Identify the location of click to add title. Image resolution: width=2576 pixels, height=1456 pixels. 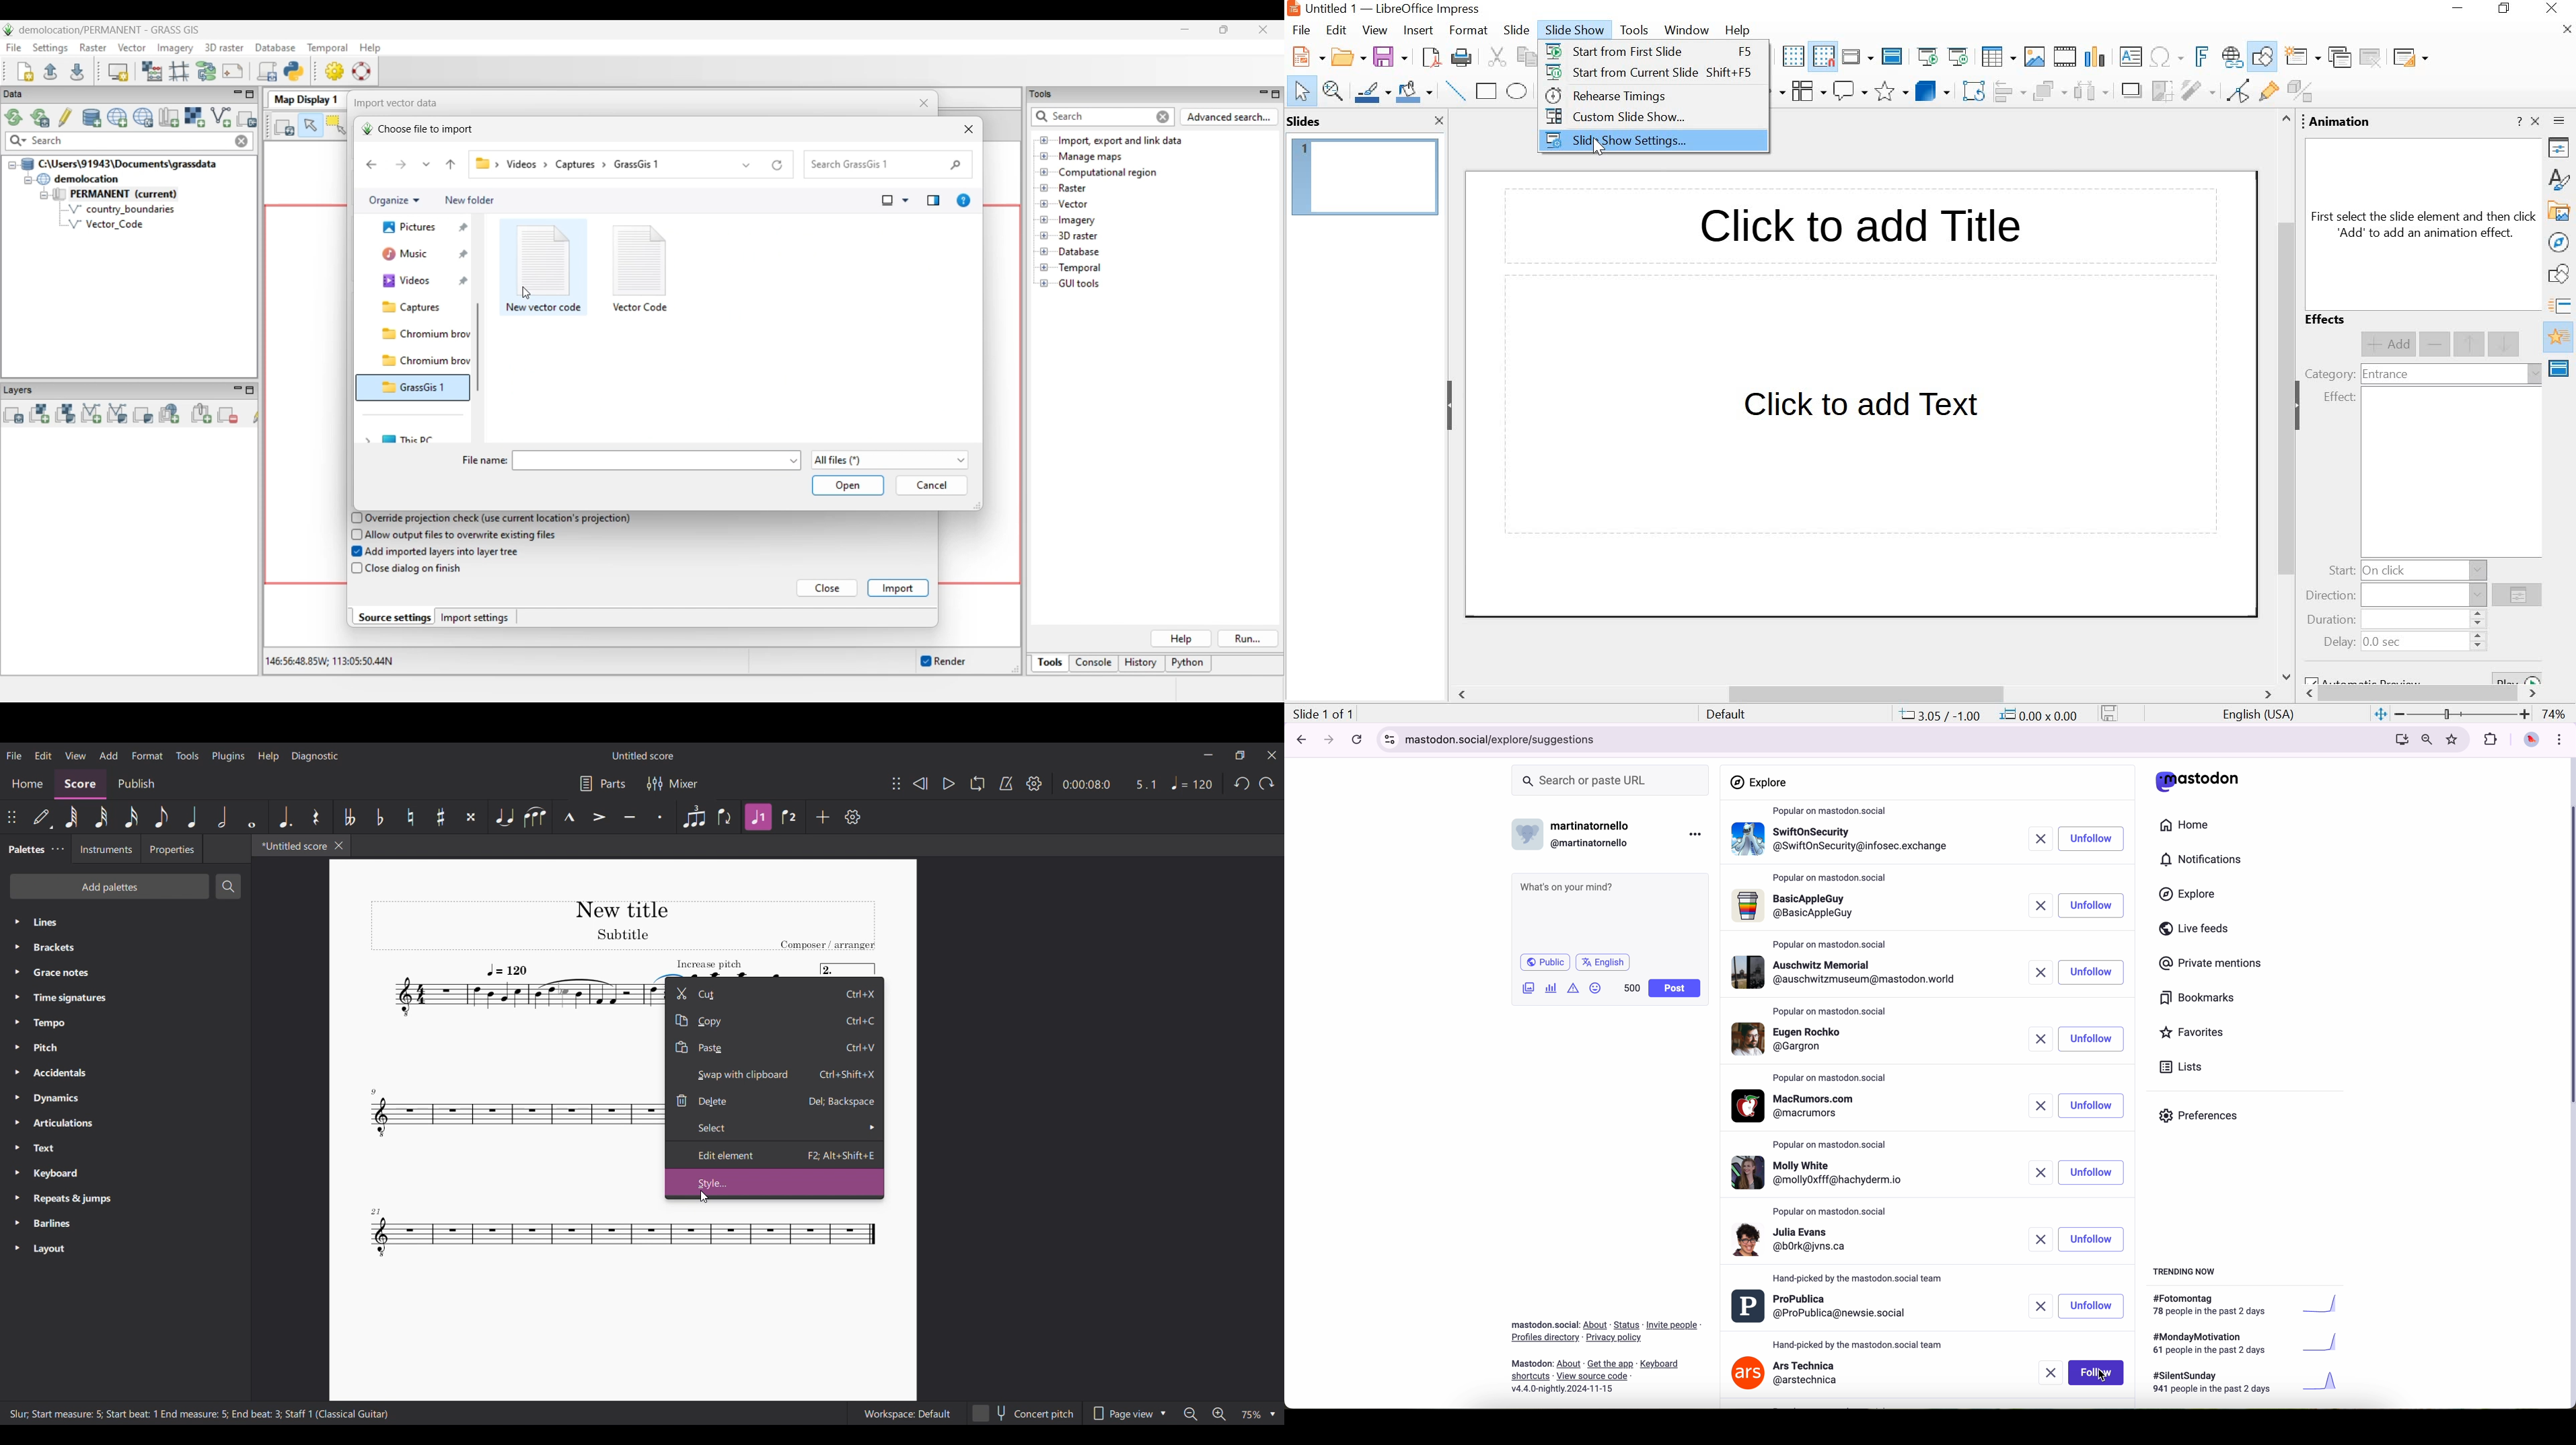
(1856, 229).